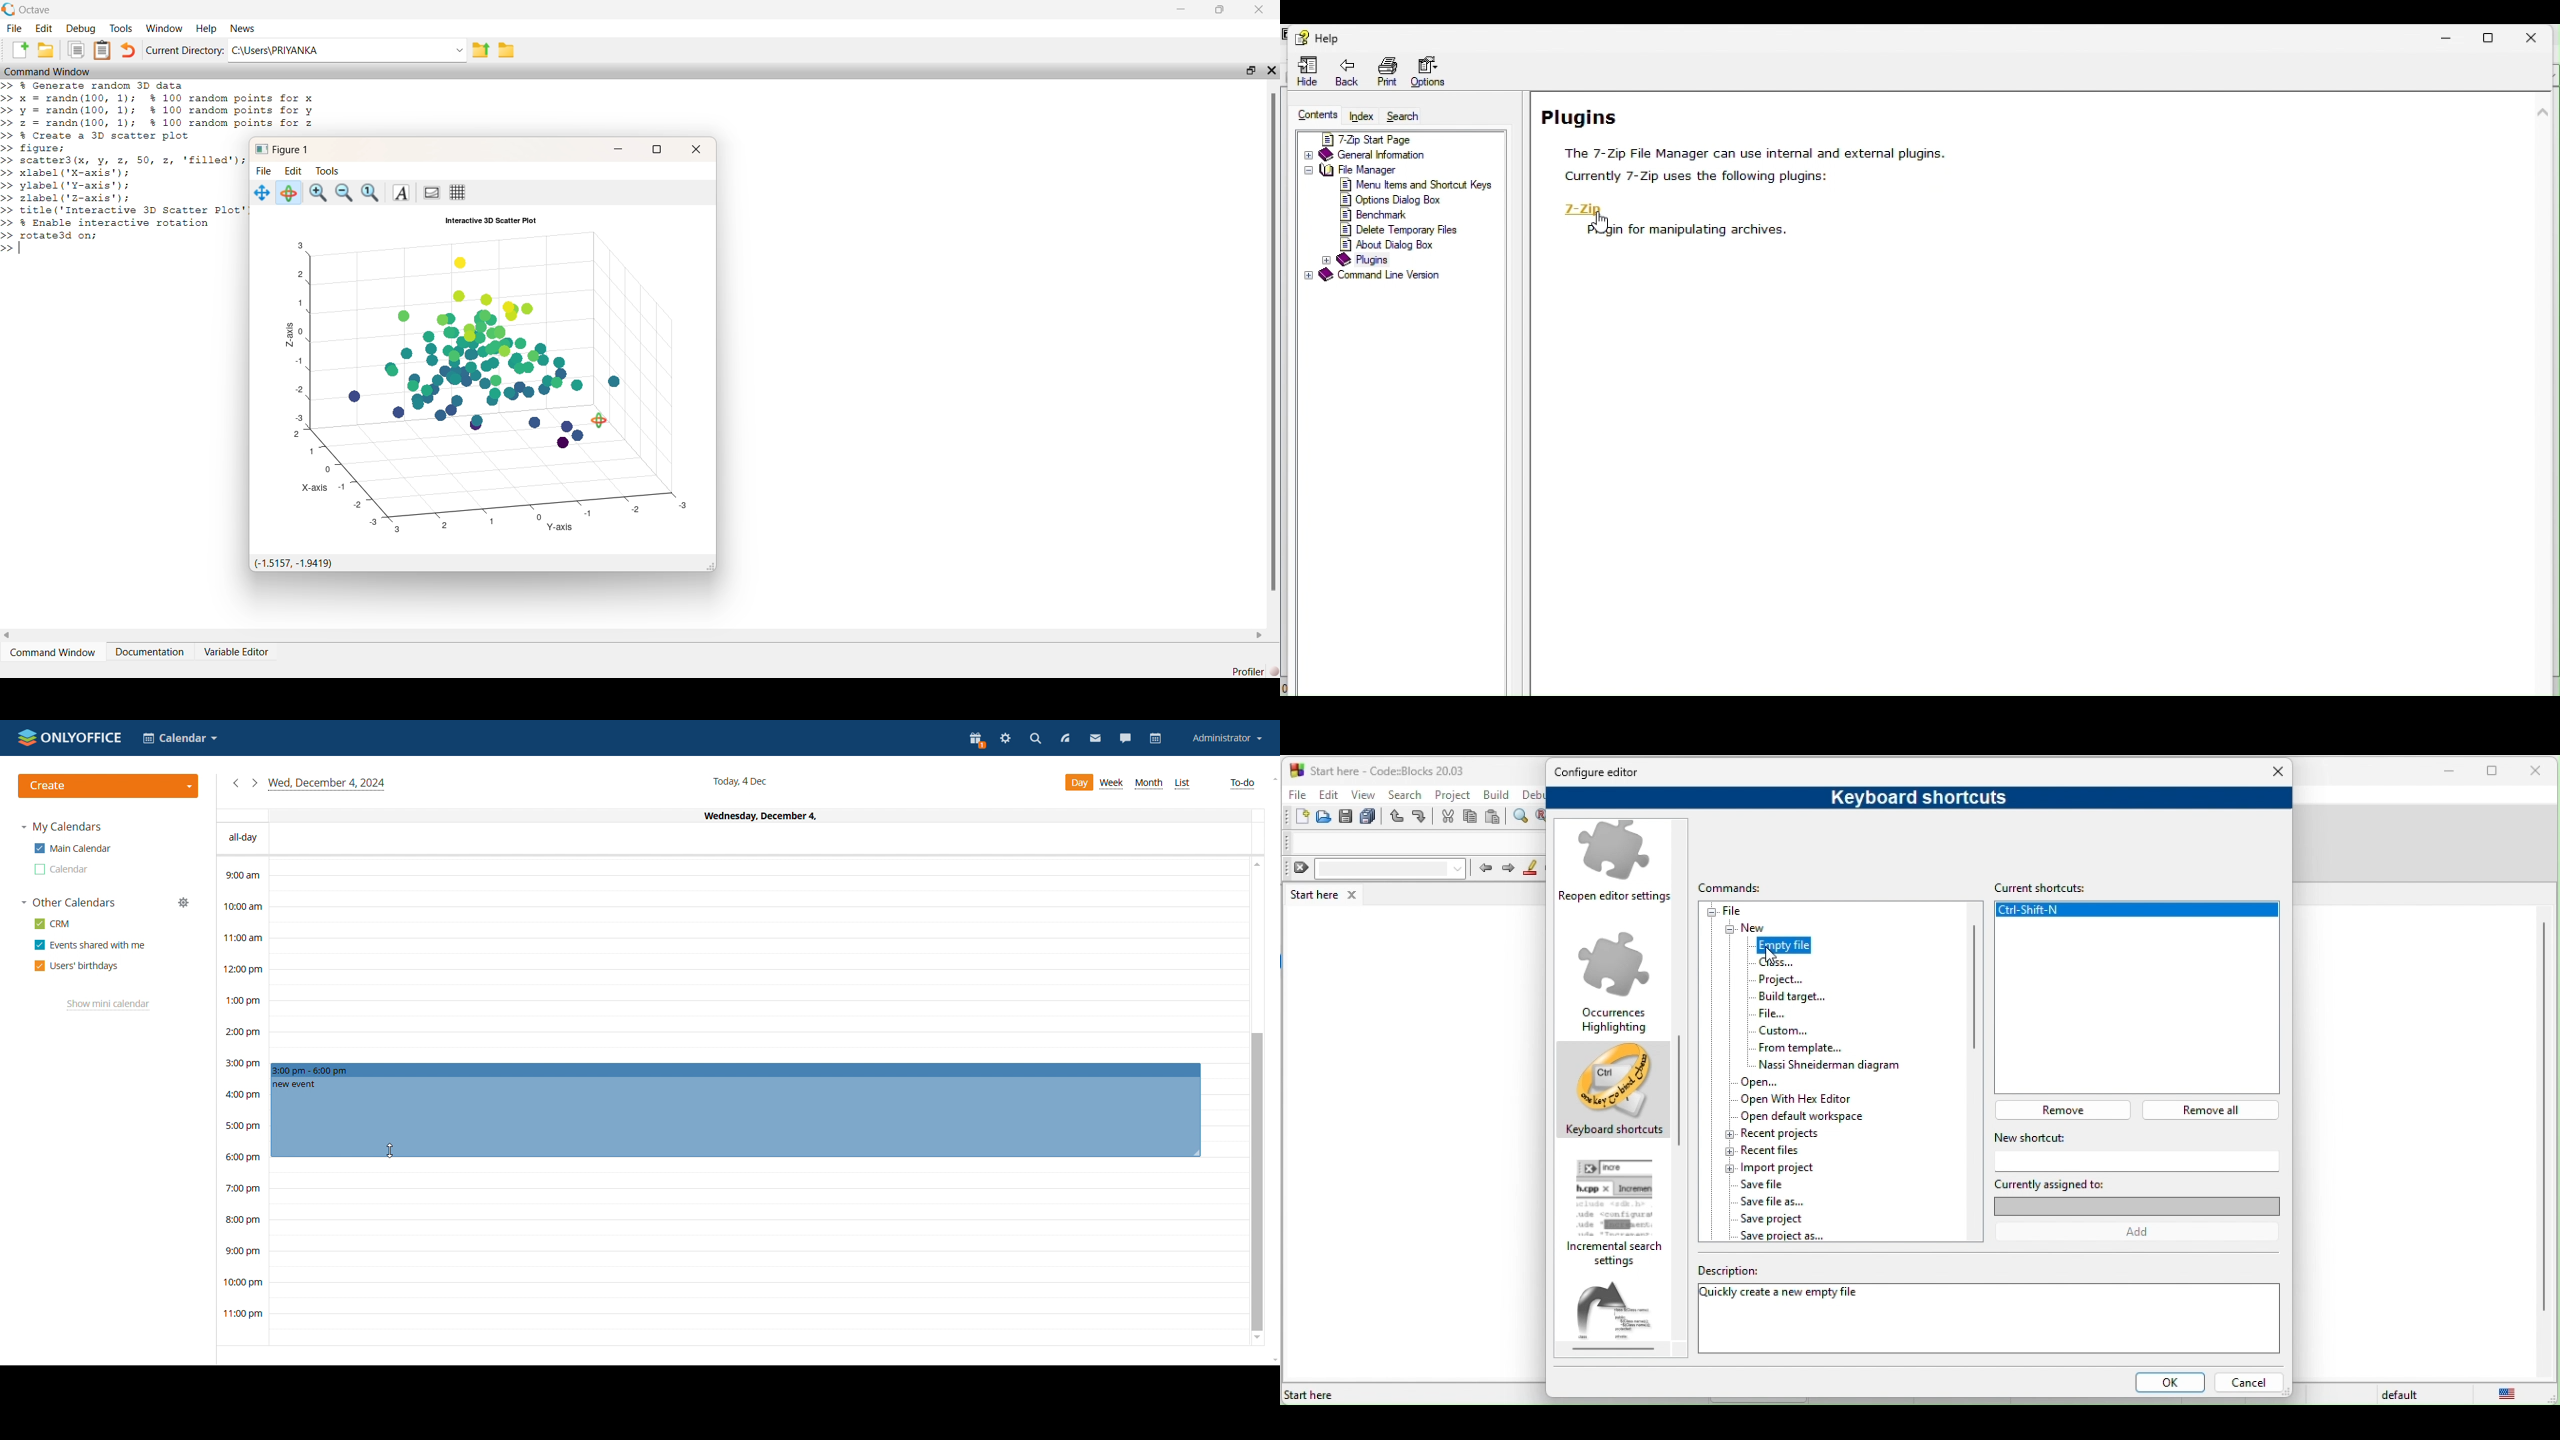 The image size is (2576, 1456). What do you see at coordinates (1346, 817) in the screenshot?
I see `save` at bounding box center [1346, 817].